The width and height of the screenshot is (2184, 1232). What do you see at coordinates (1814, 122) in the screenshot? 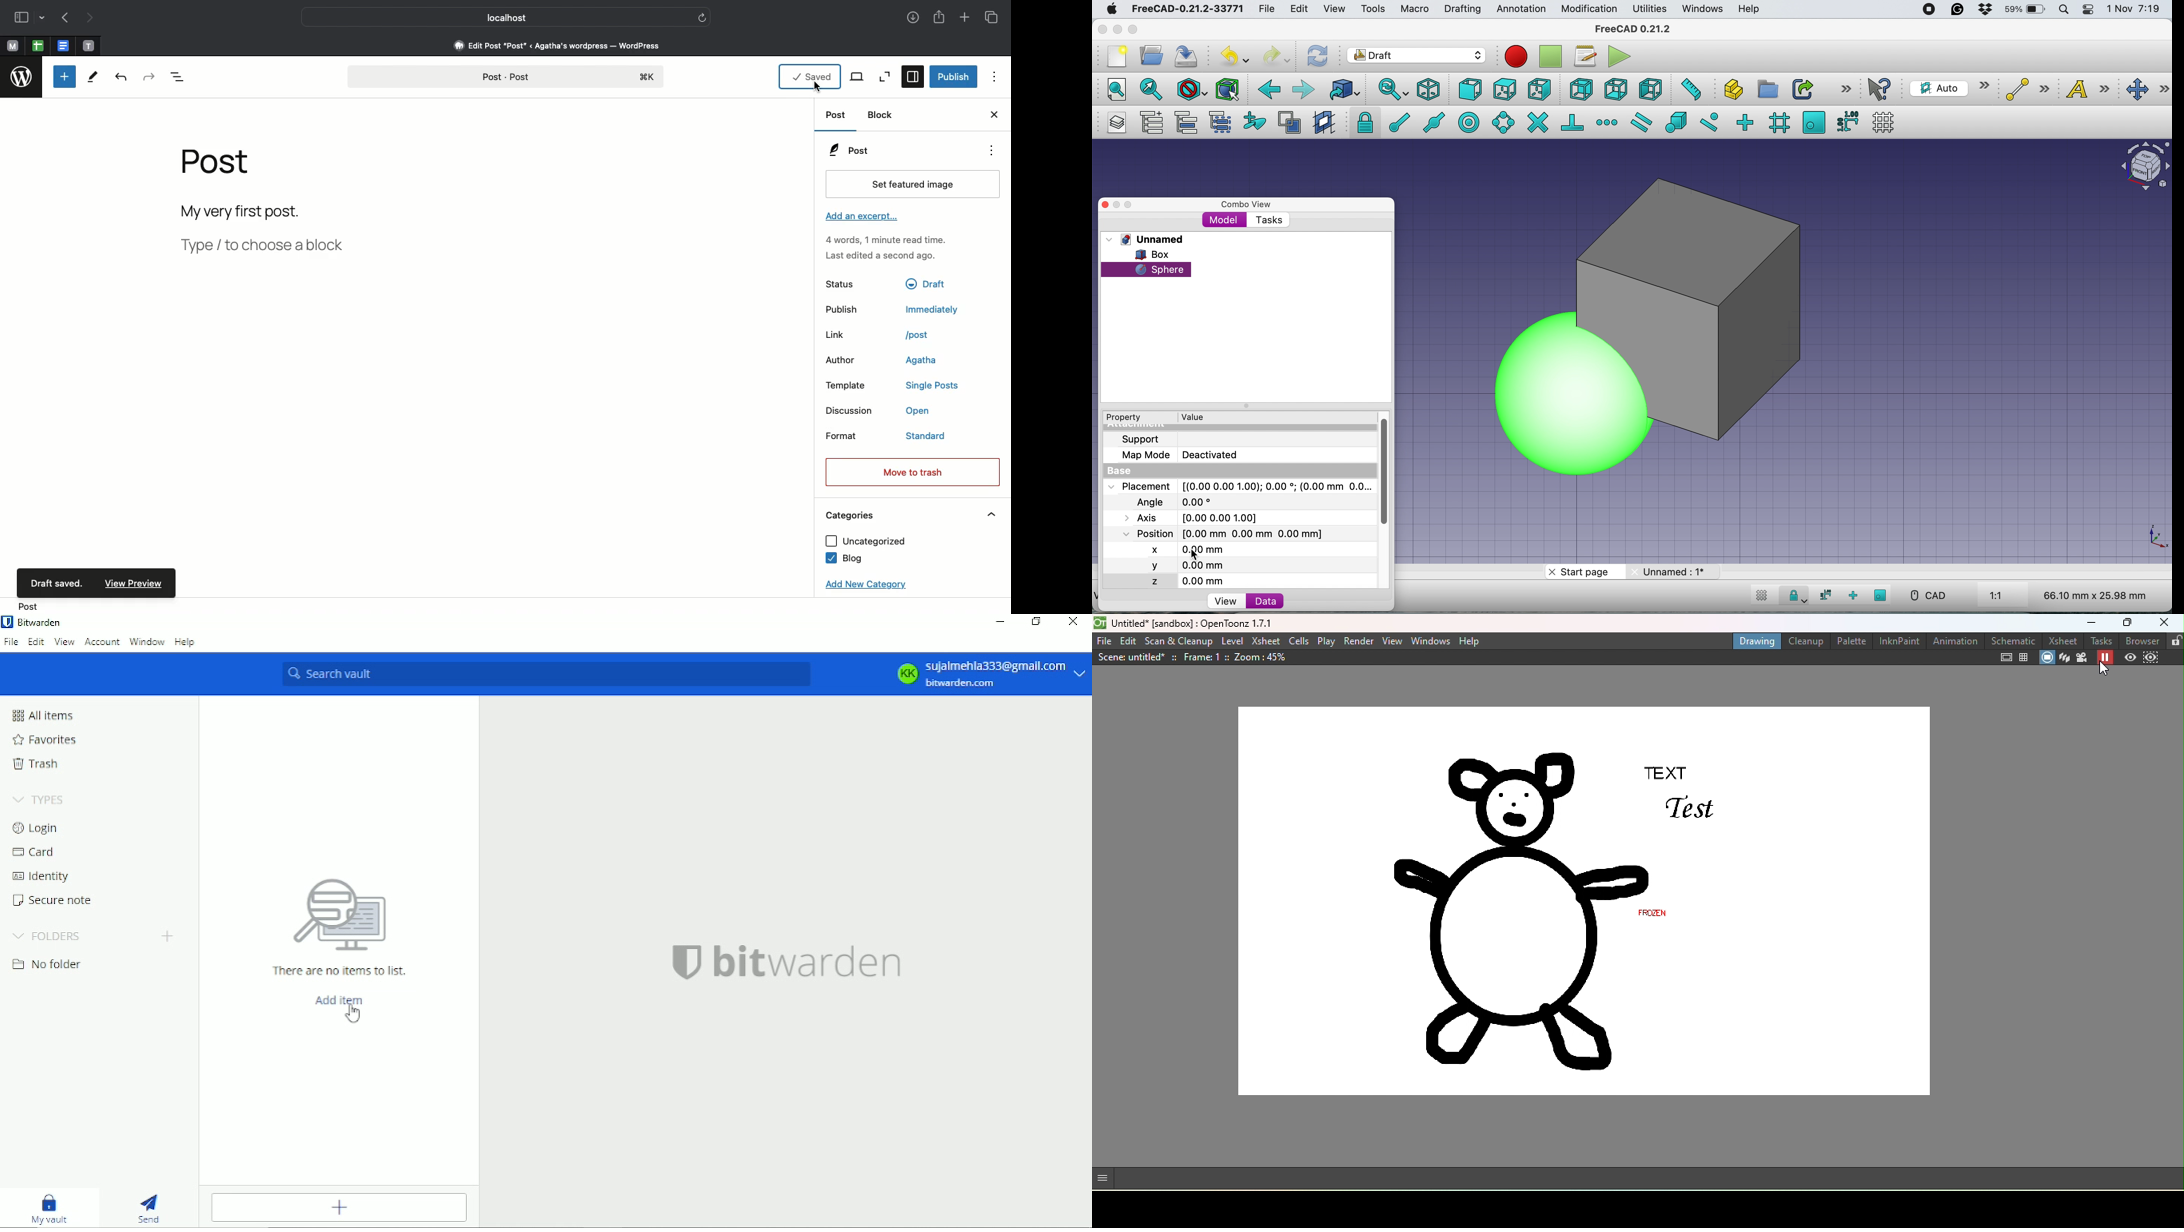
I see `snap working plane` at bounding box center [1814, 122].